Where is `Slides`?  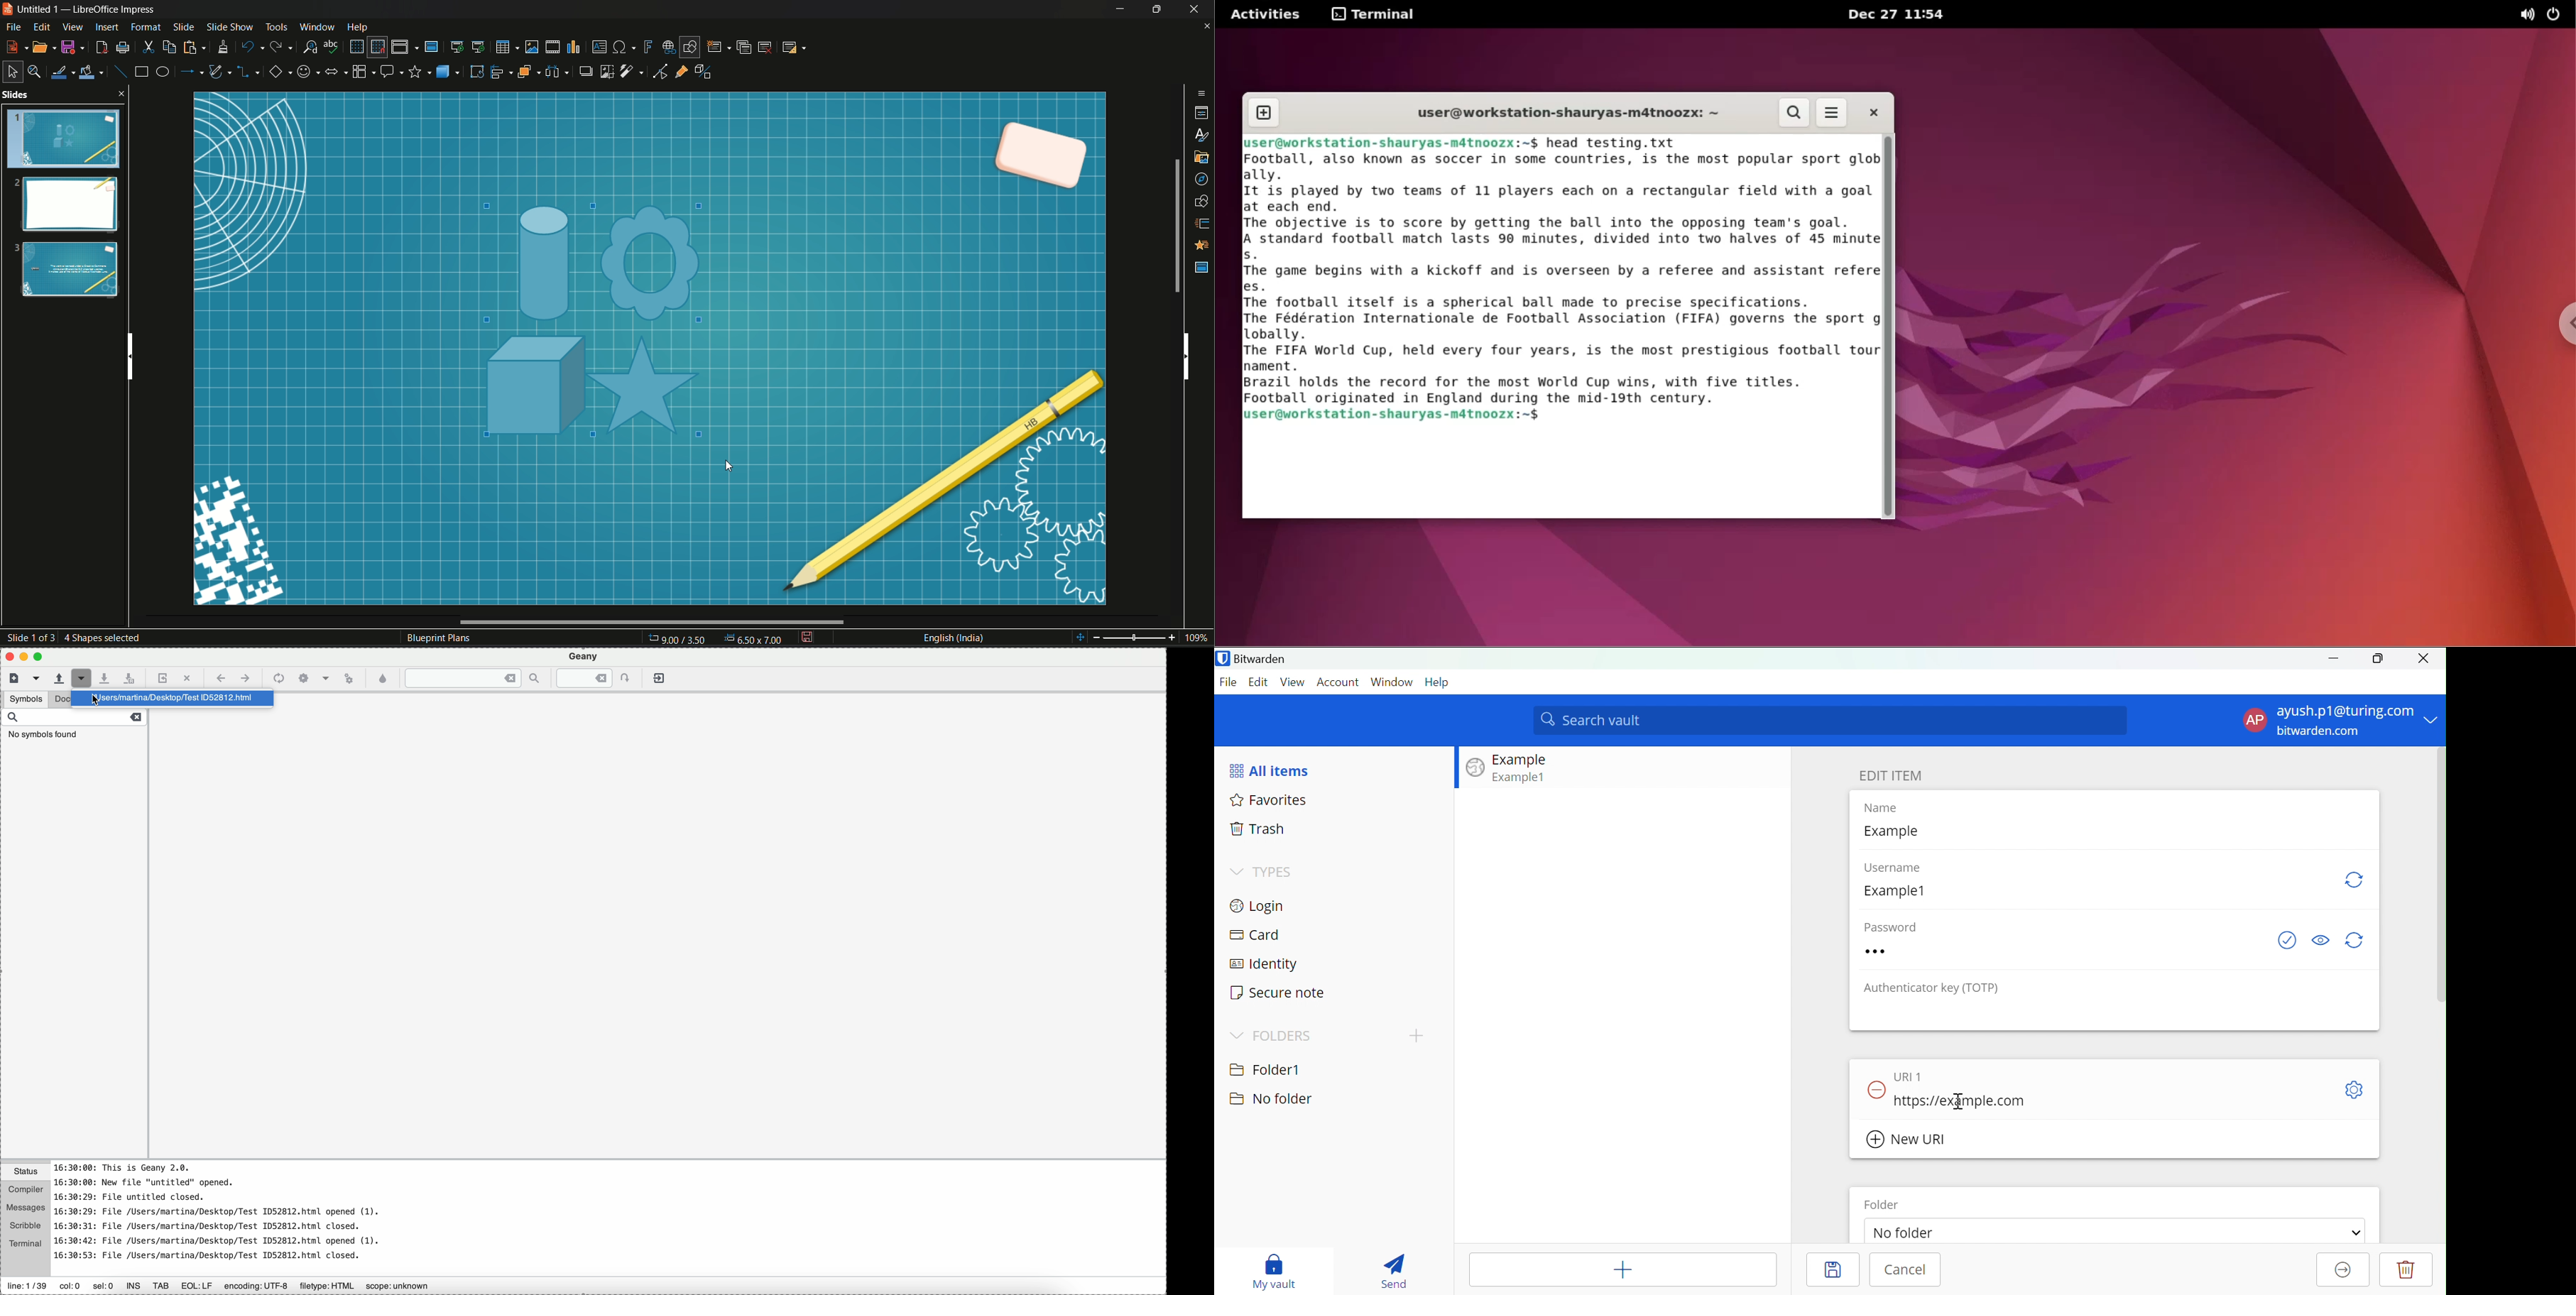 Slides is located at coordinates (64, 197).